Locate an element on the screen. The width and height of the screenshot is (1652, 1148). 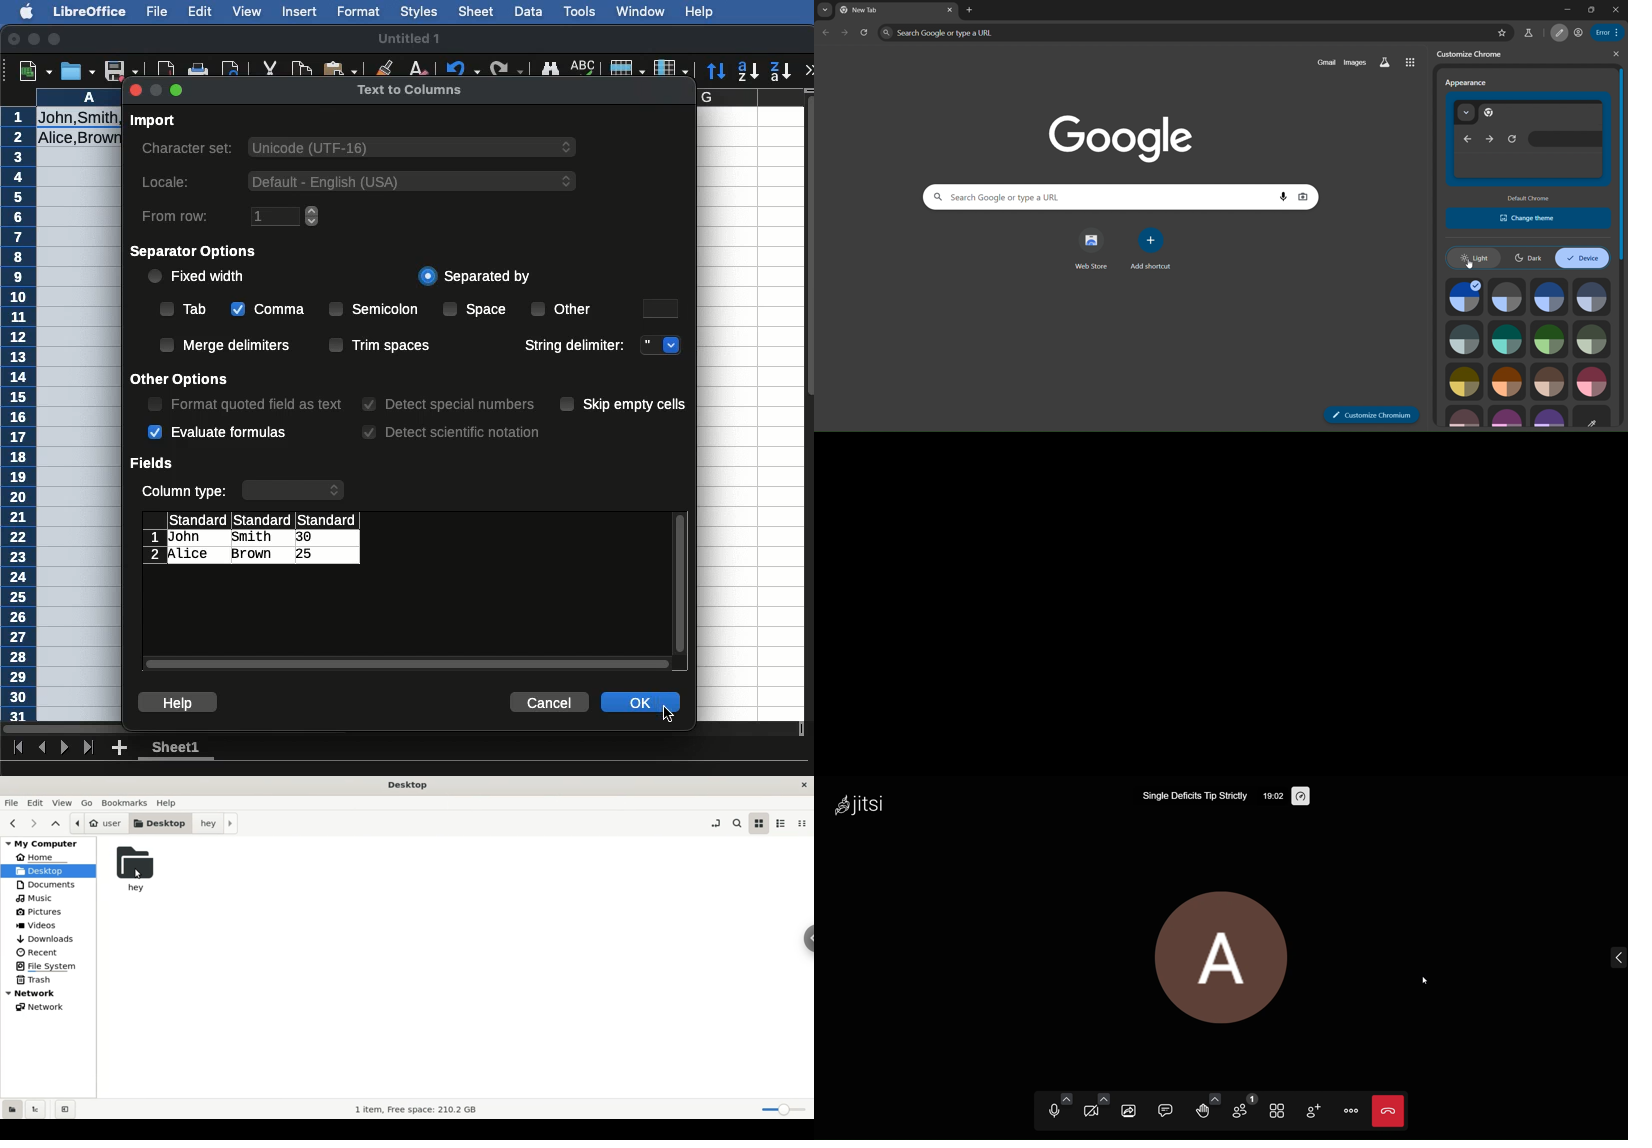
image is located at coordinates (1507, 417).